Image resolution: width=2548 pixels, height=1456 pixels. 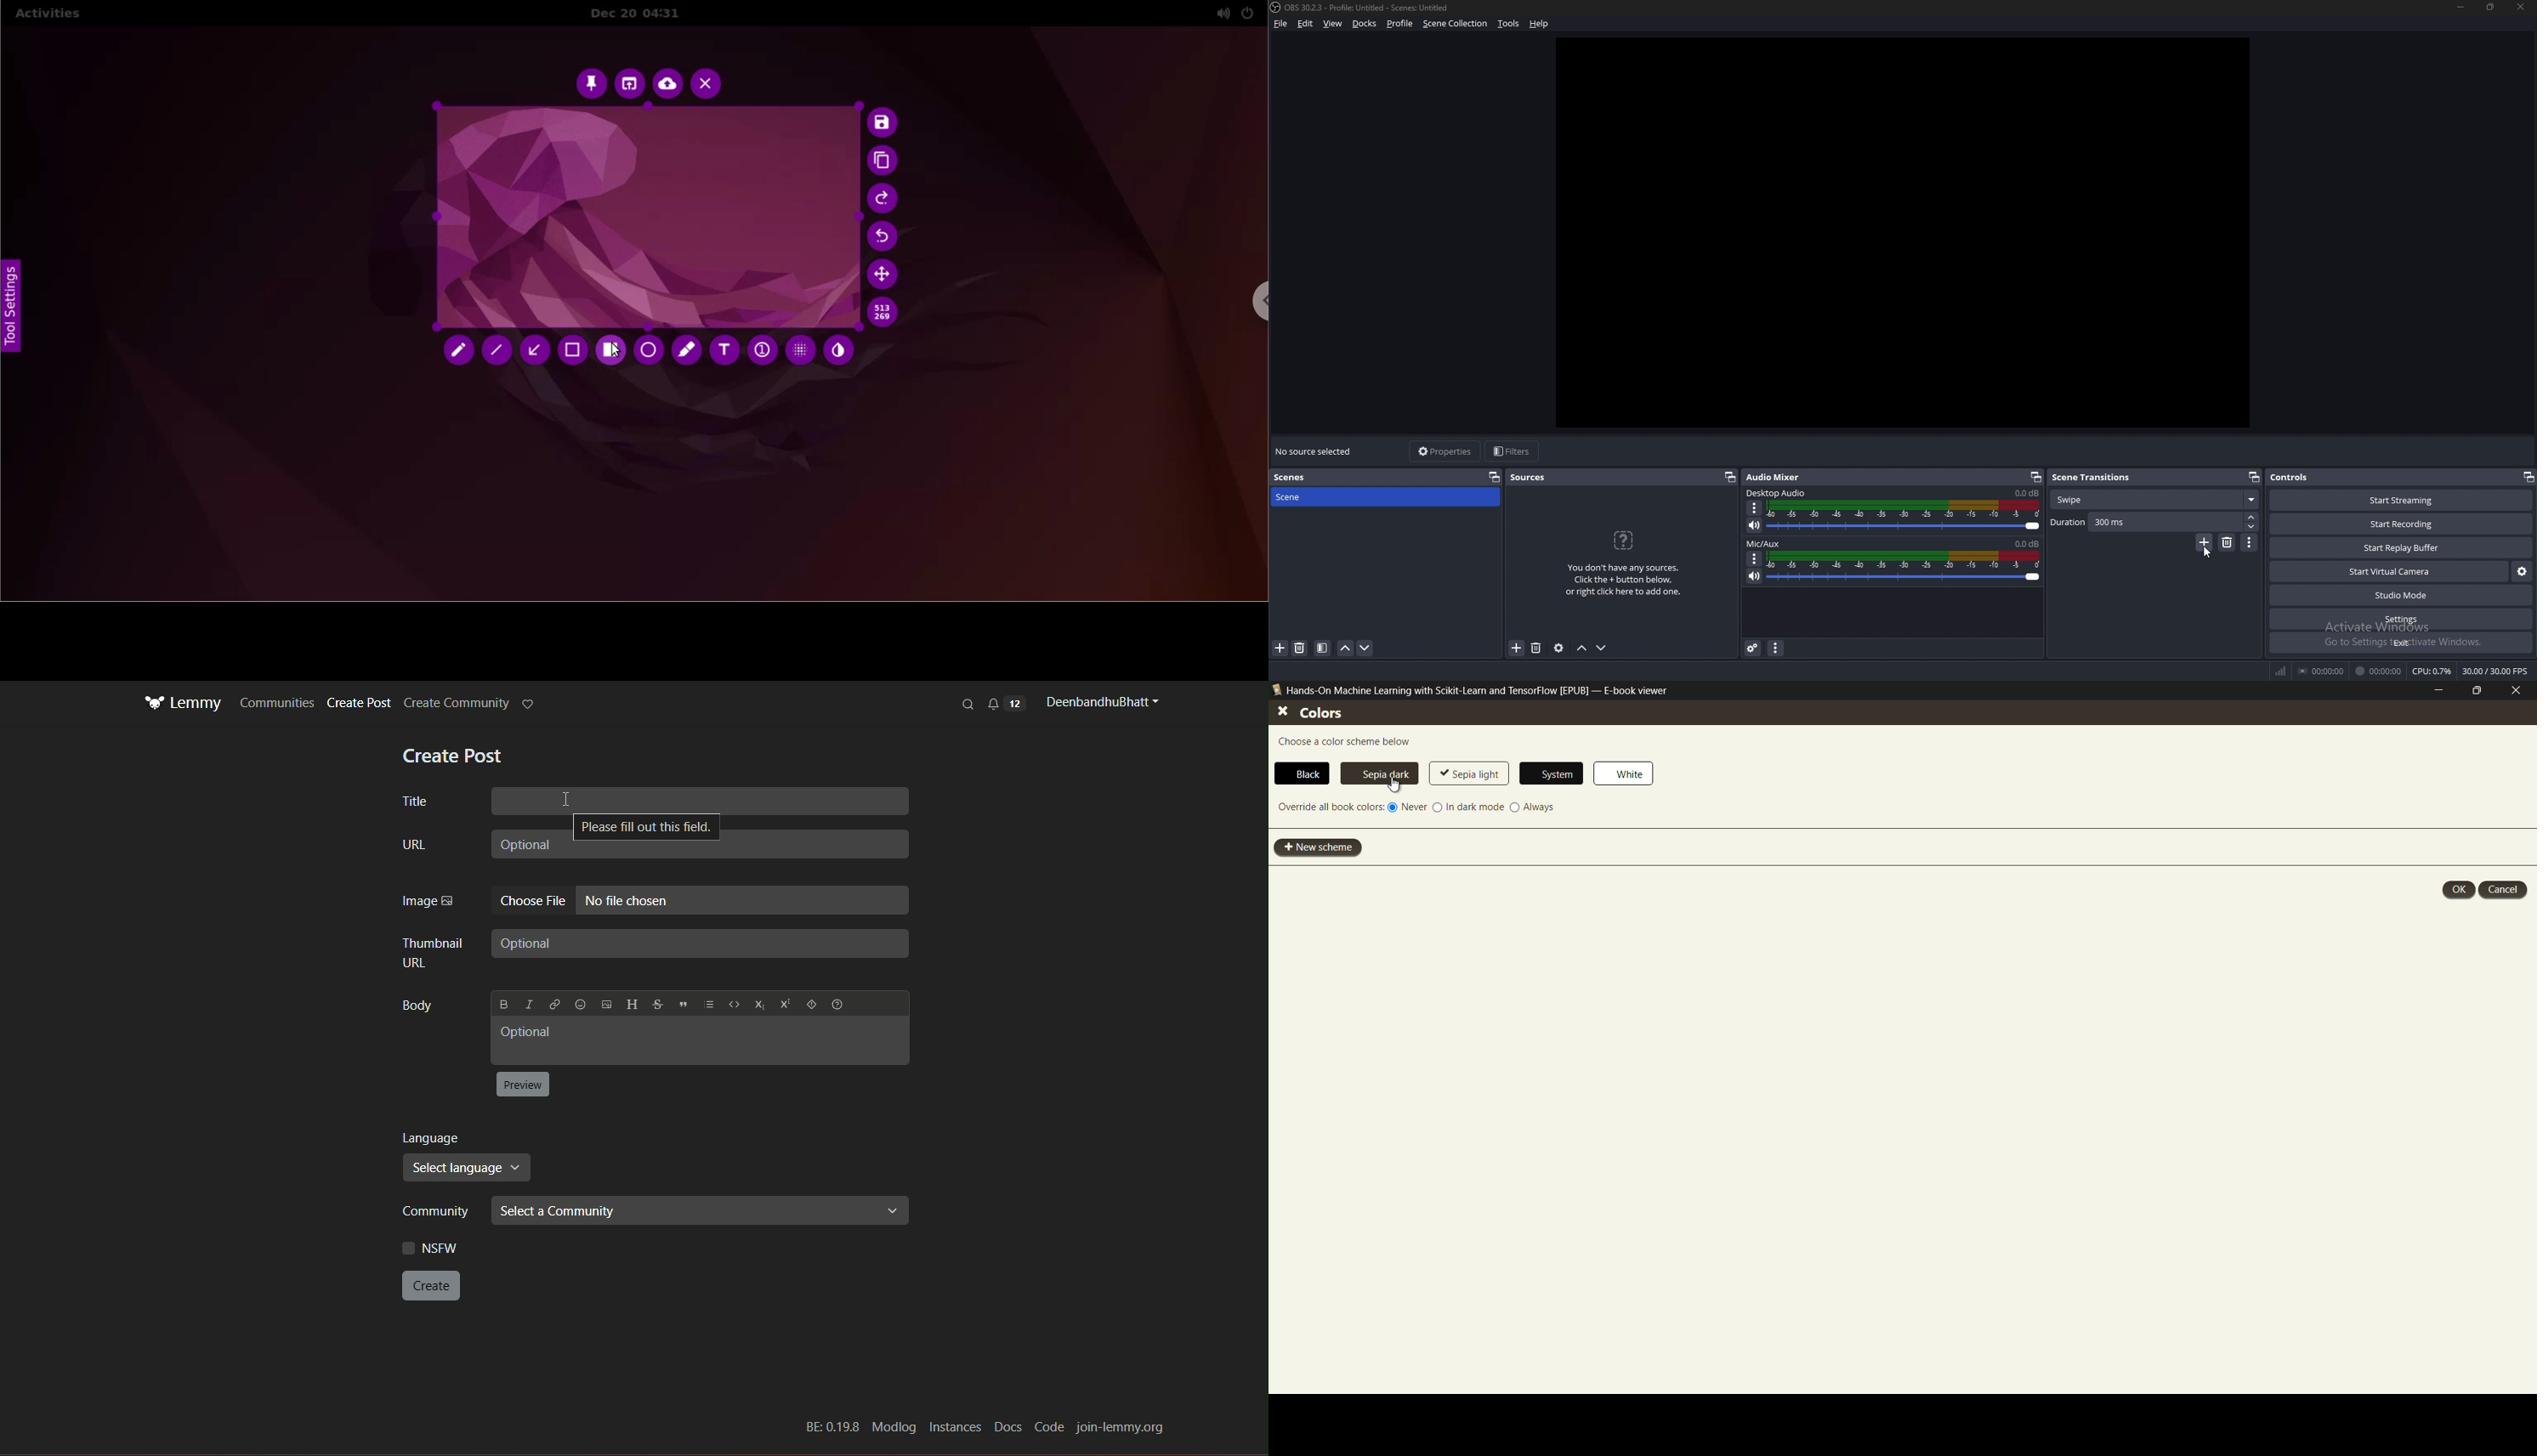 I want to click on always, so click(x=1535, y=808).